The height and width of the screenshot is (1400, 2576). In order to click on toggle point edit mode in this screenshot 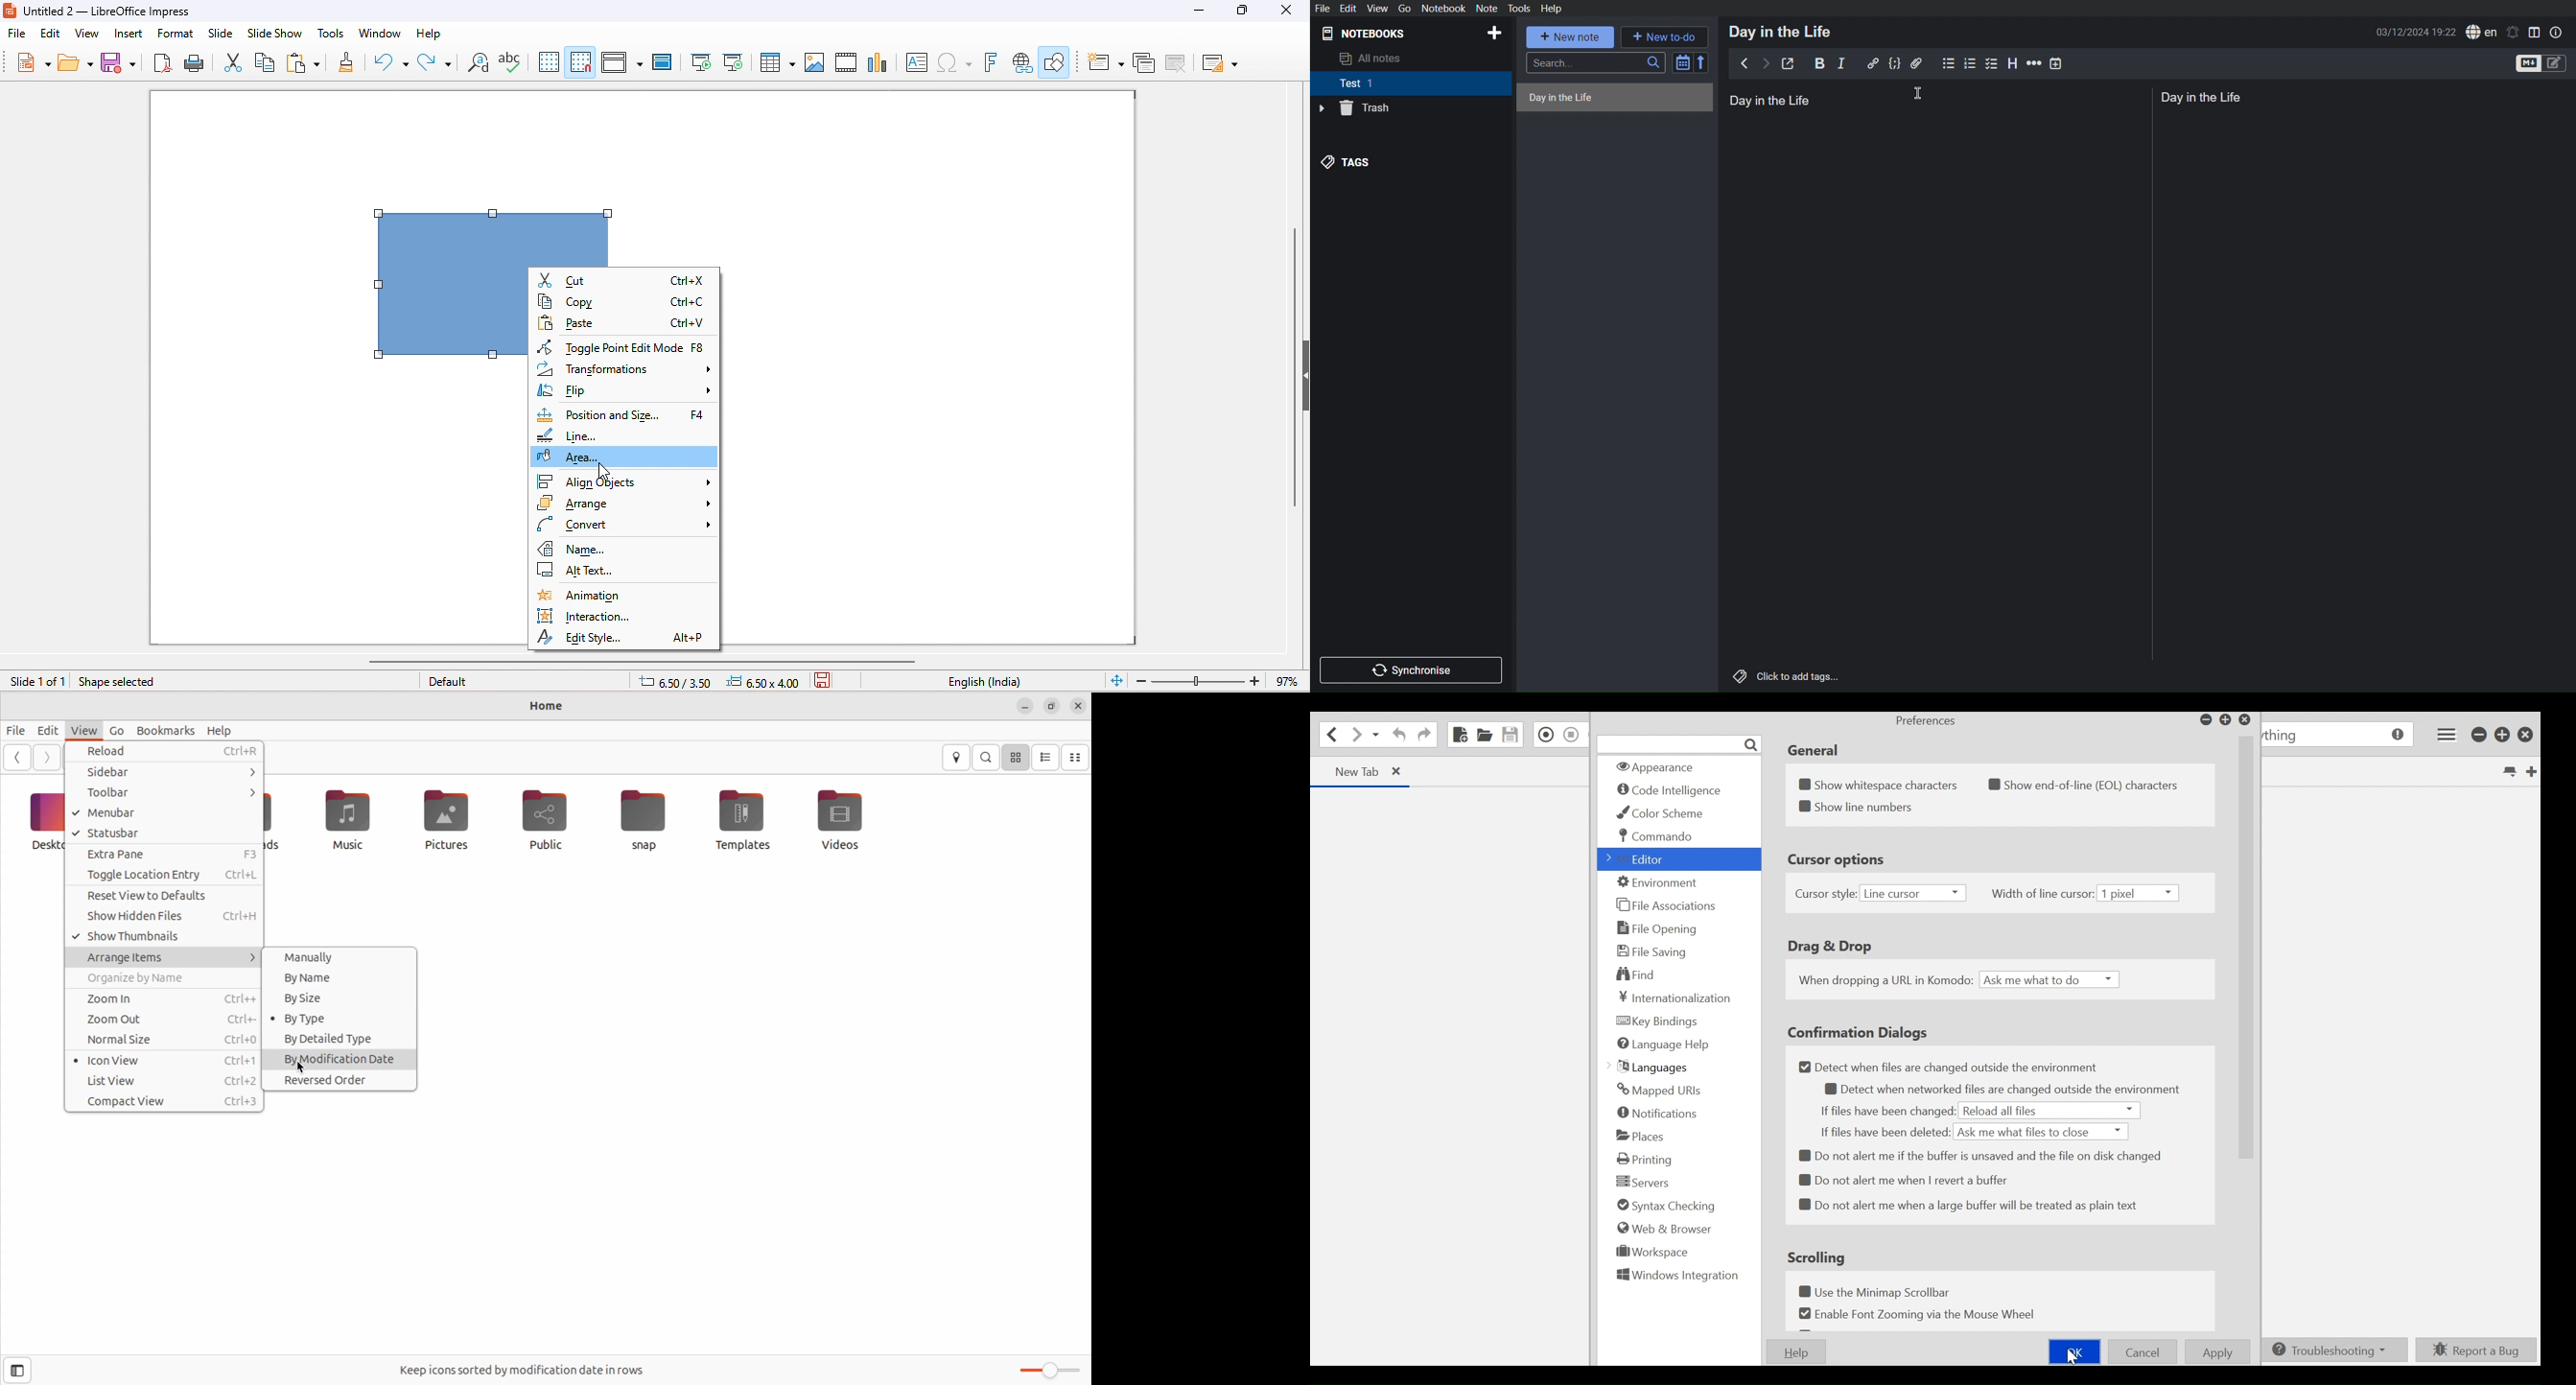, I will do `click(620, 346)`.